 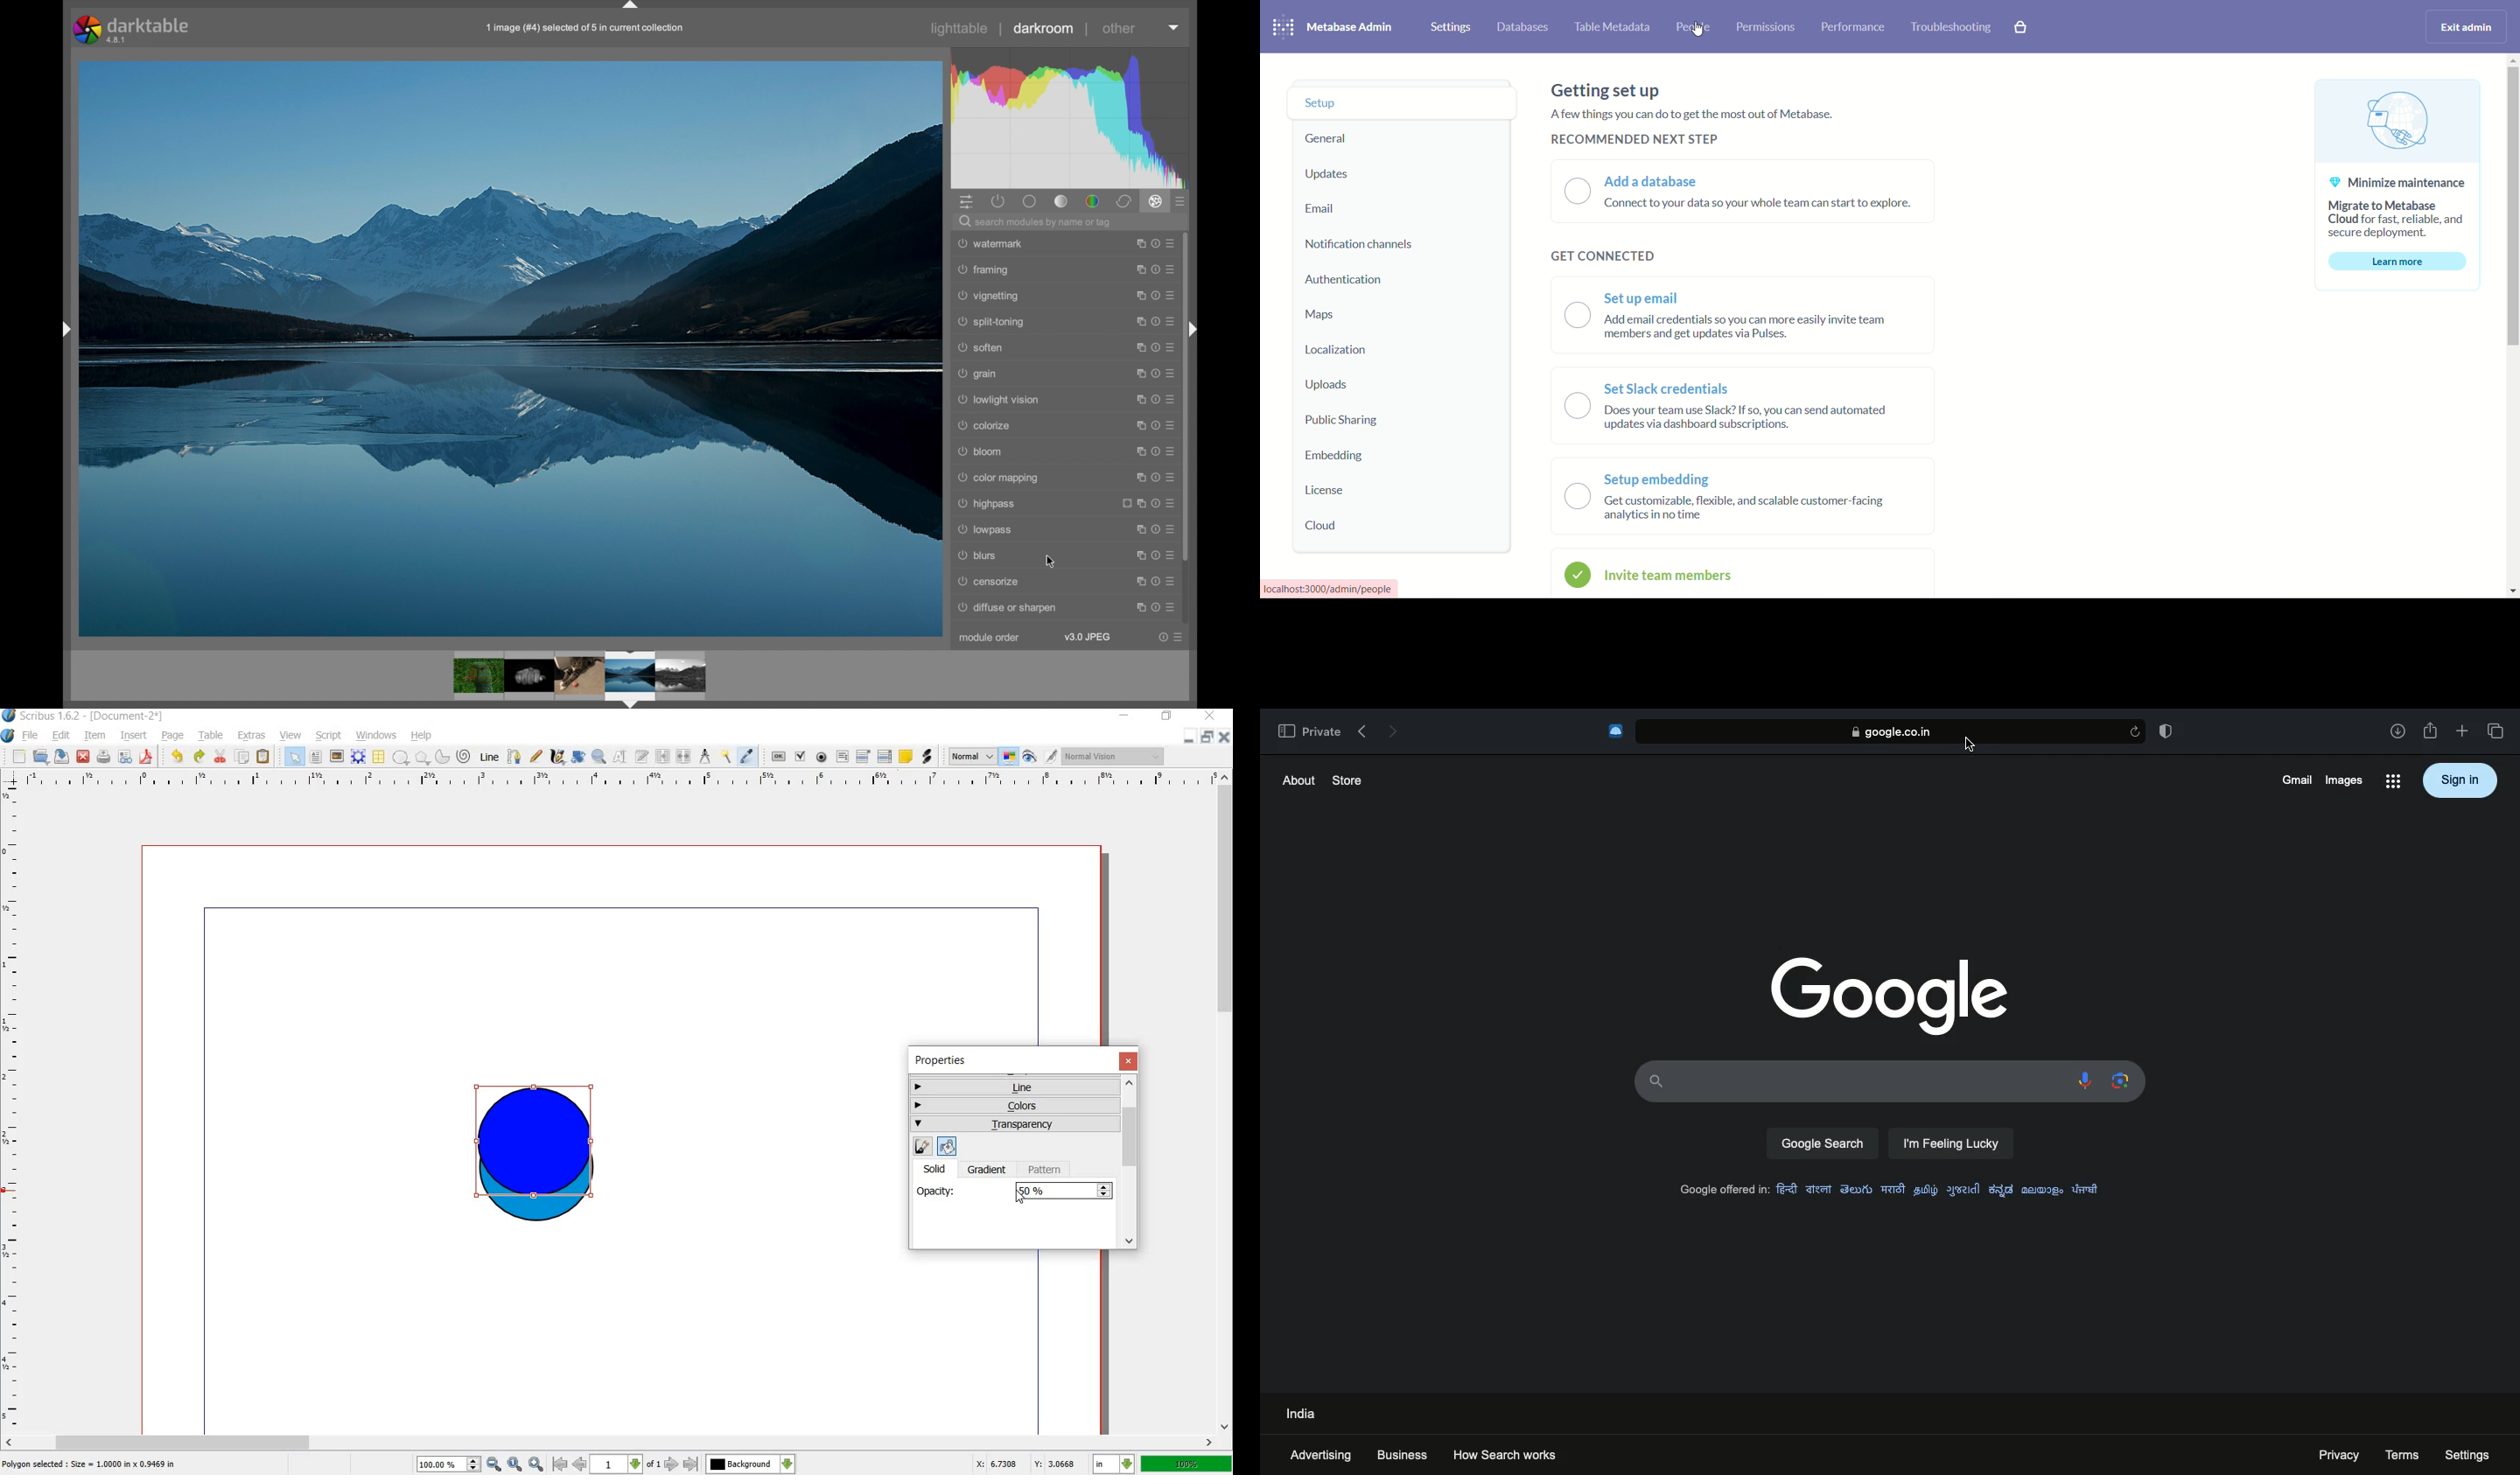 What do you see at coordinates (885, 755) in the screenshot?
I see `pdf list box` at bounding box center [885, 755].